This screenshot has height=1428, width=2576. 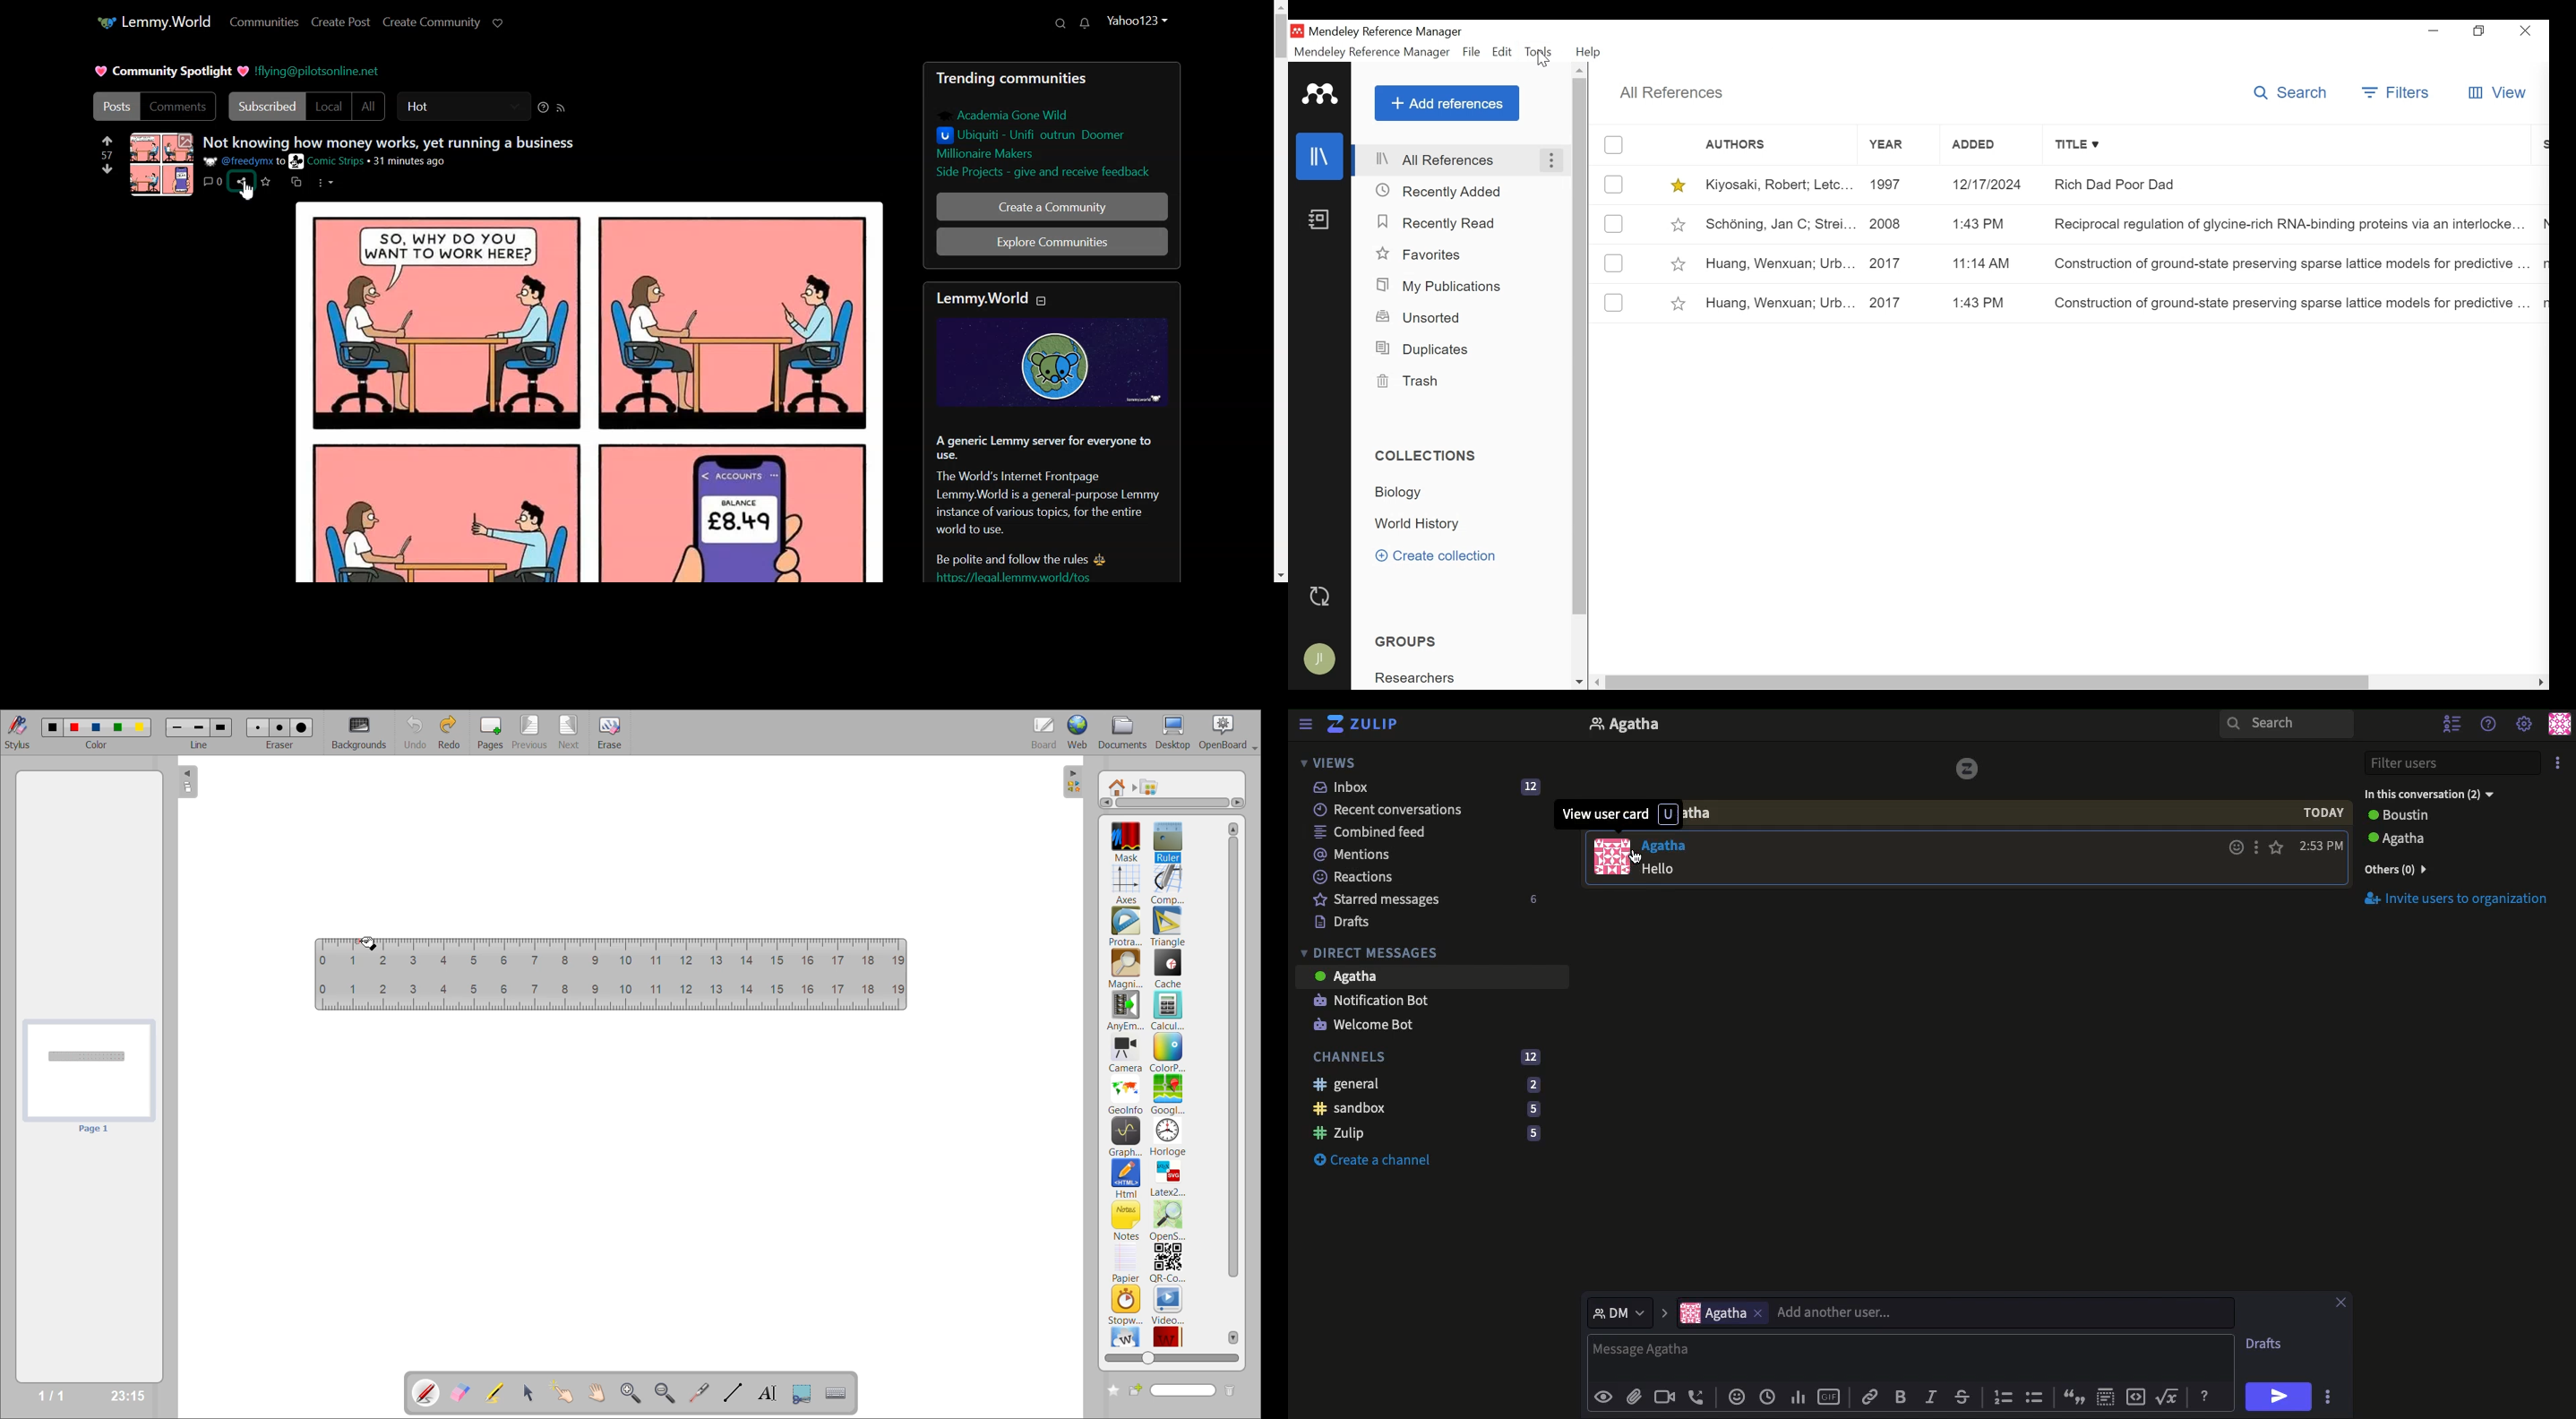 What do you see at coordinates (1911, 1356) in the screenshot?
I see `Text box` at bounding box center [1911, 1356].